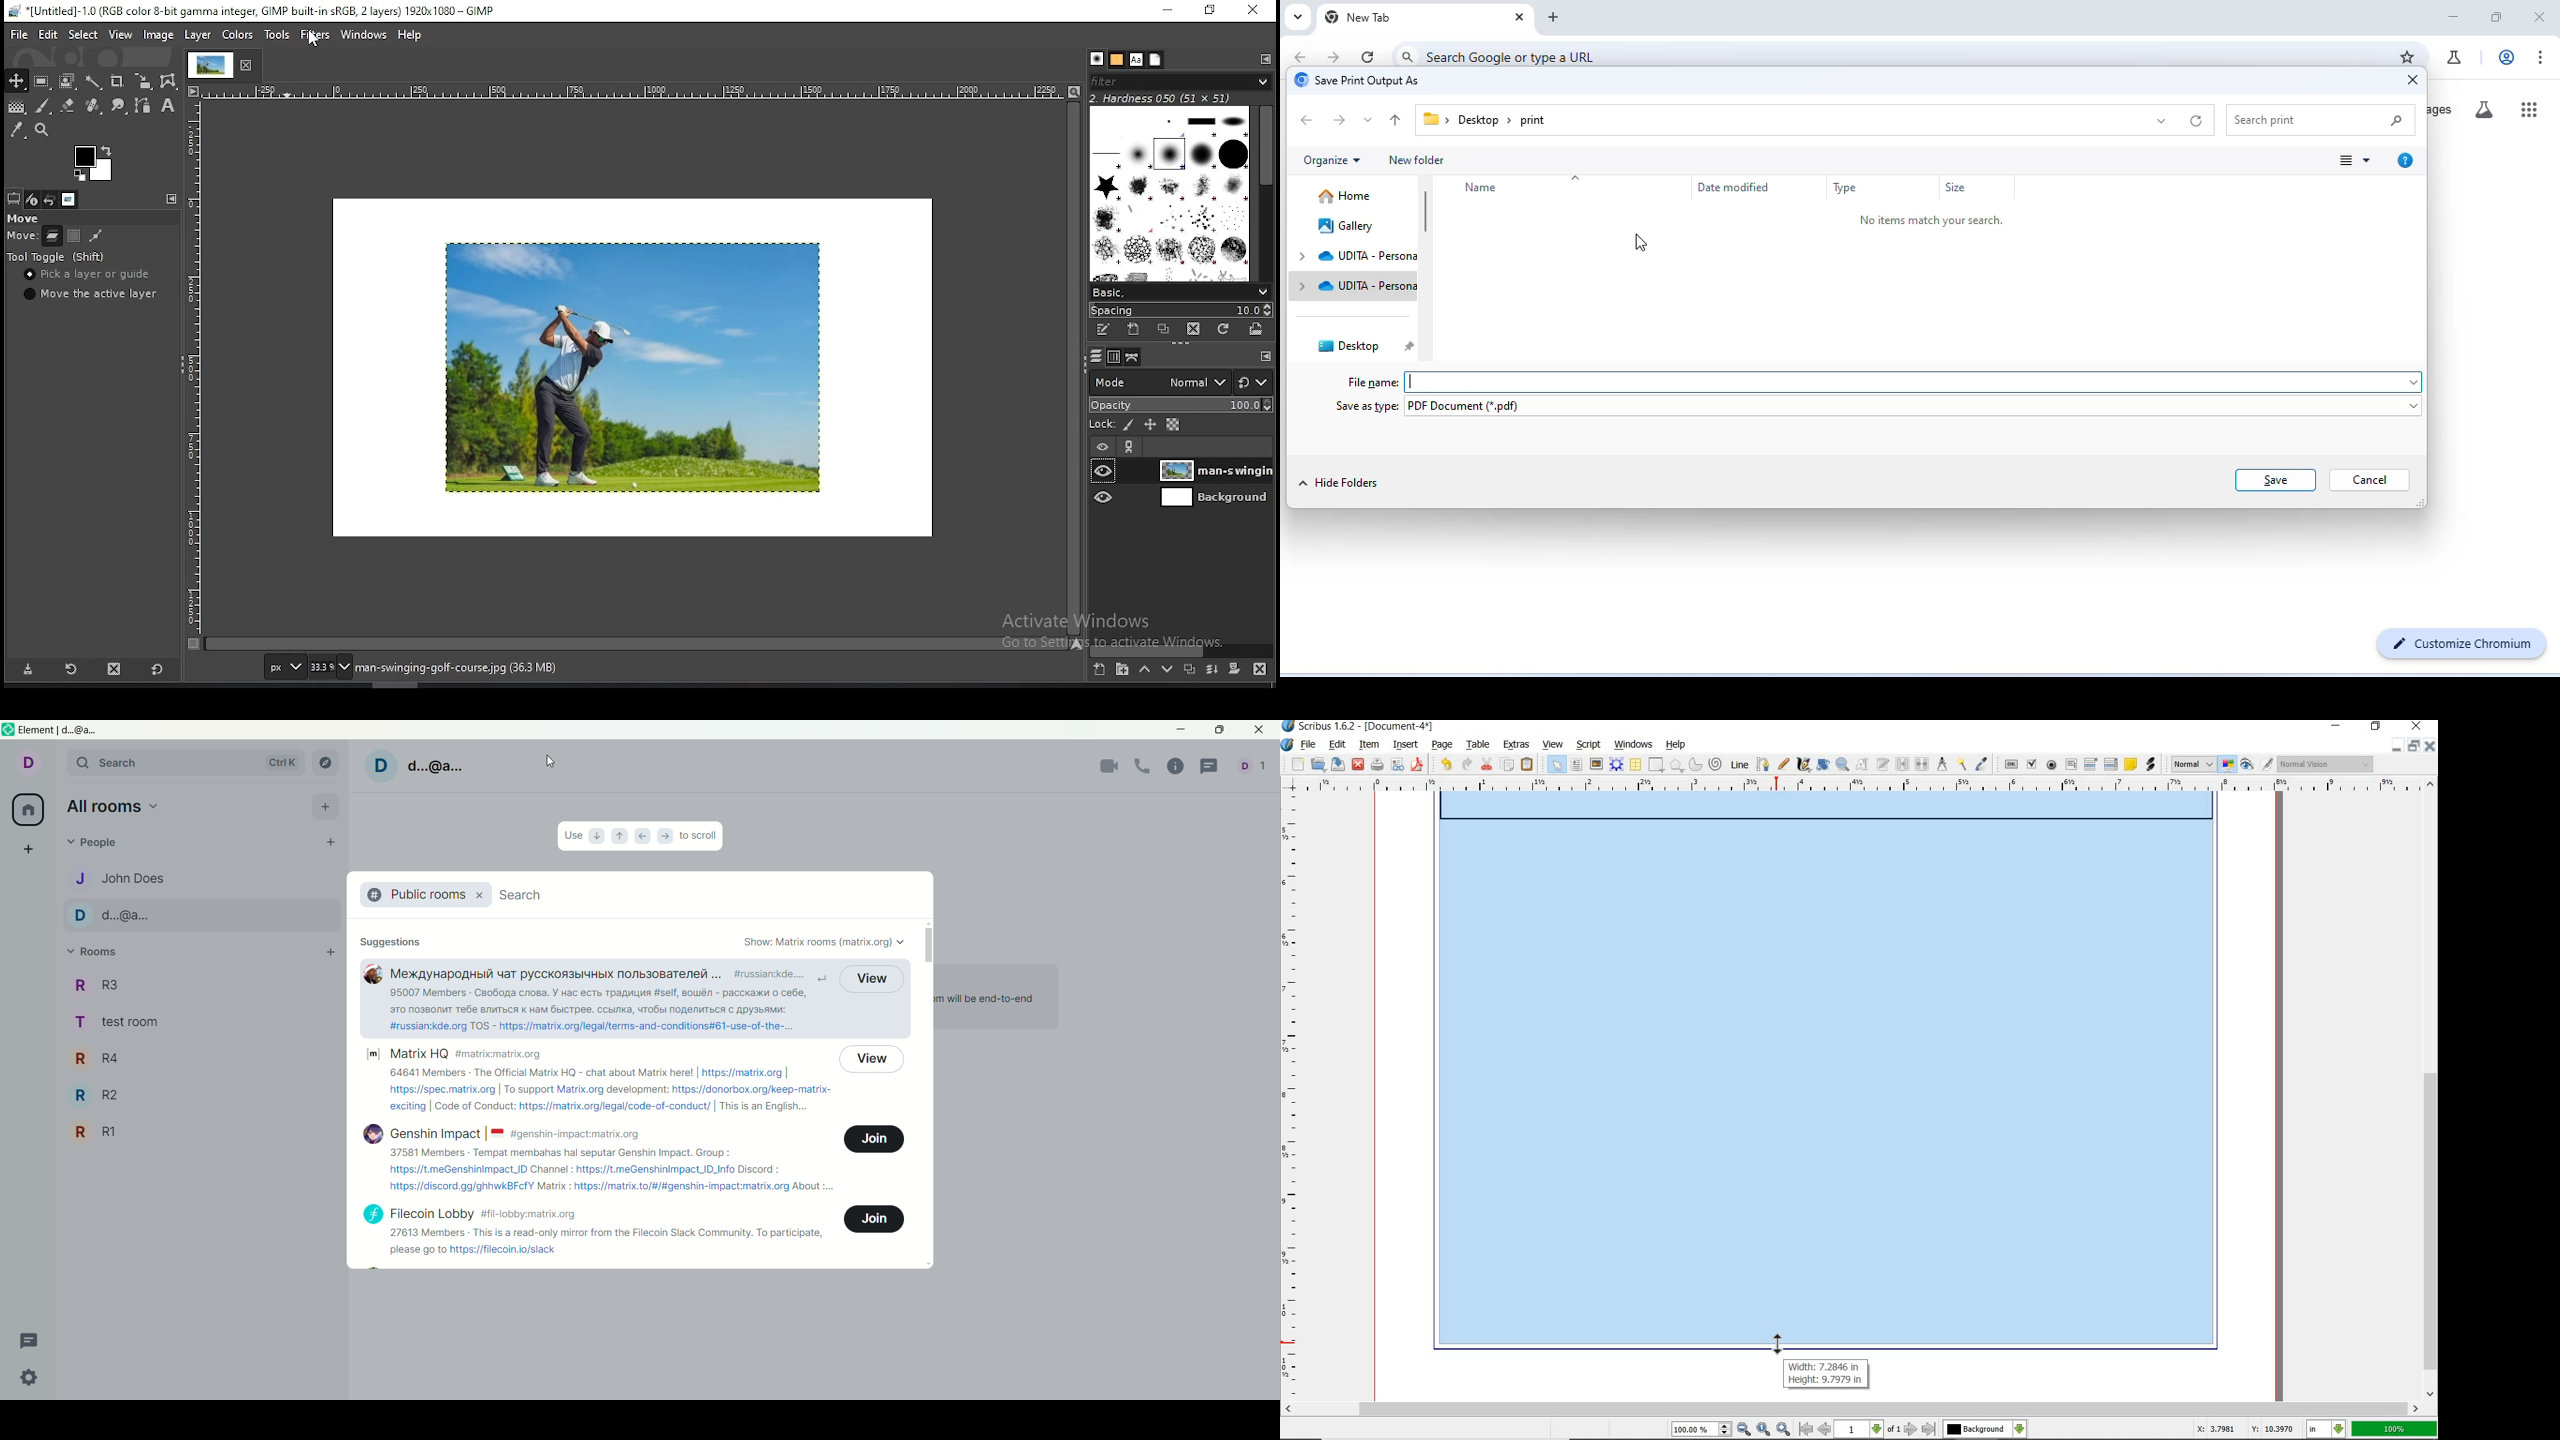 The height and width of the screenshot is (1456, 2576). I want to click on open, so click(1319, 765).